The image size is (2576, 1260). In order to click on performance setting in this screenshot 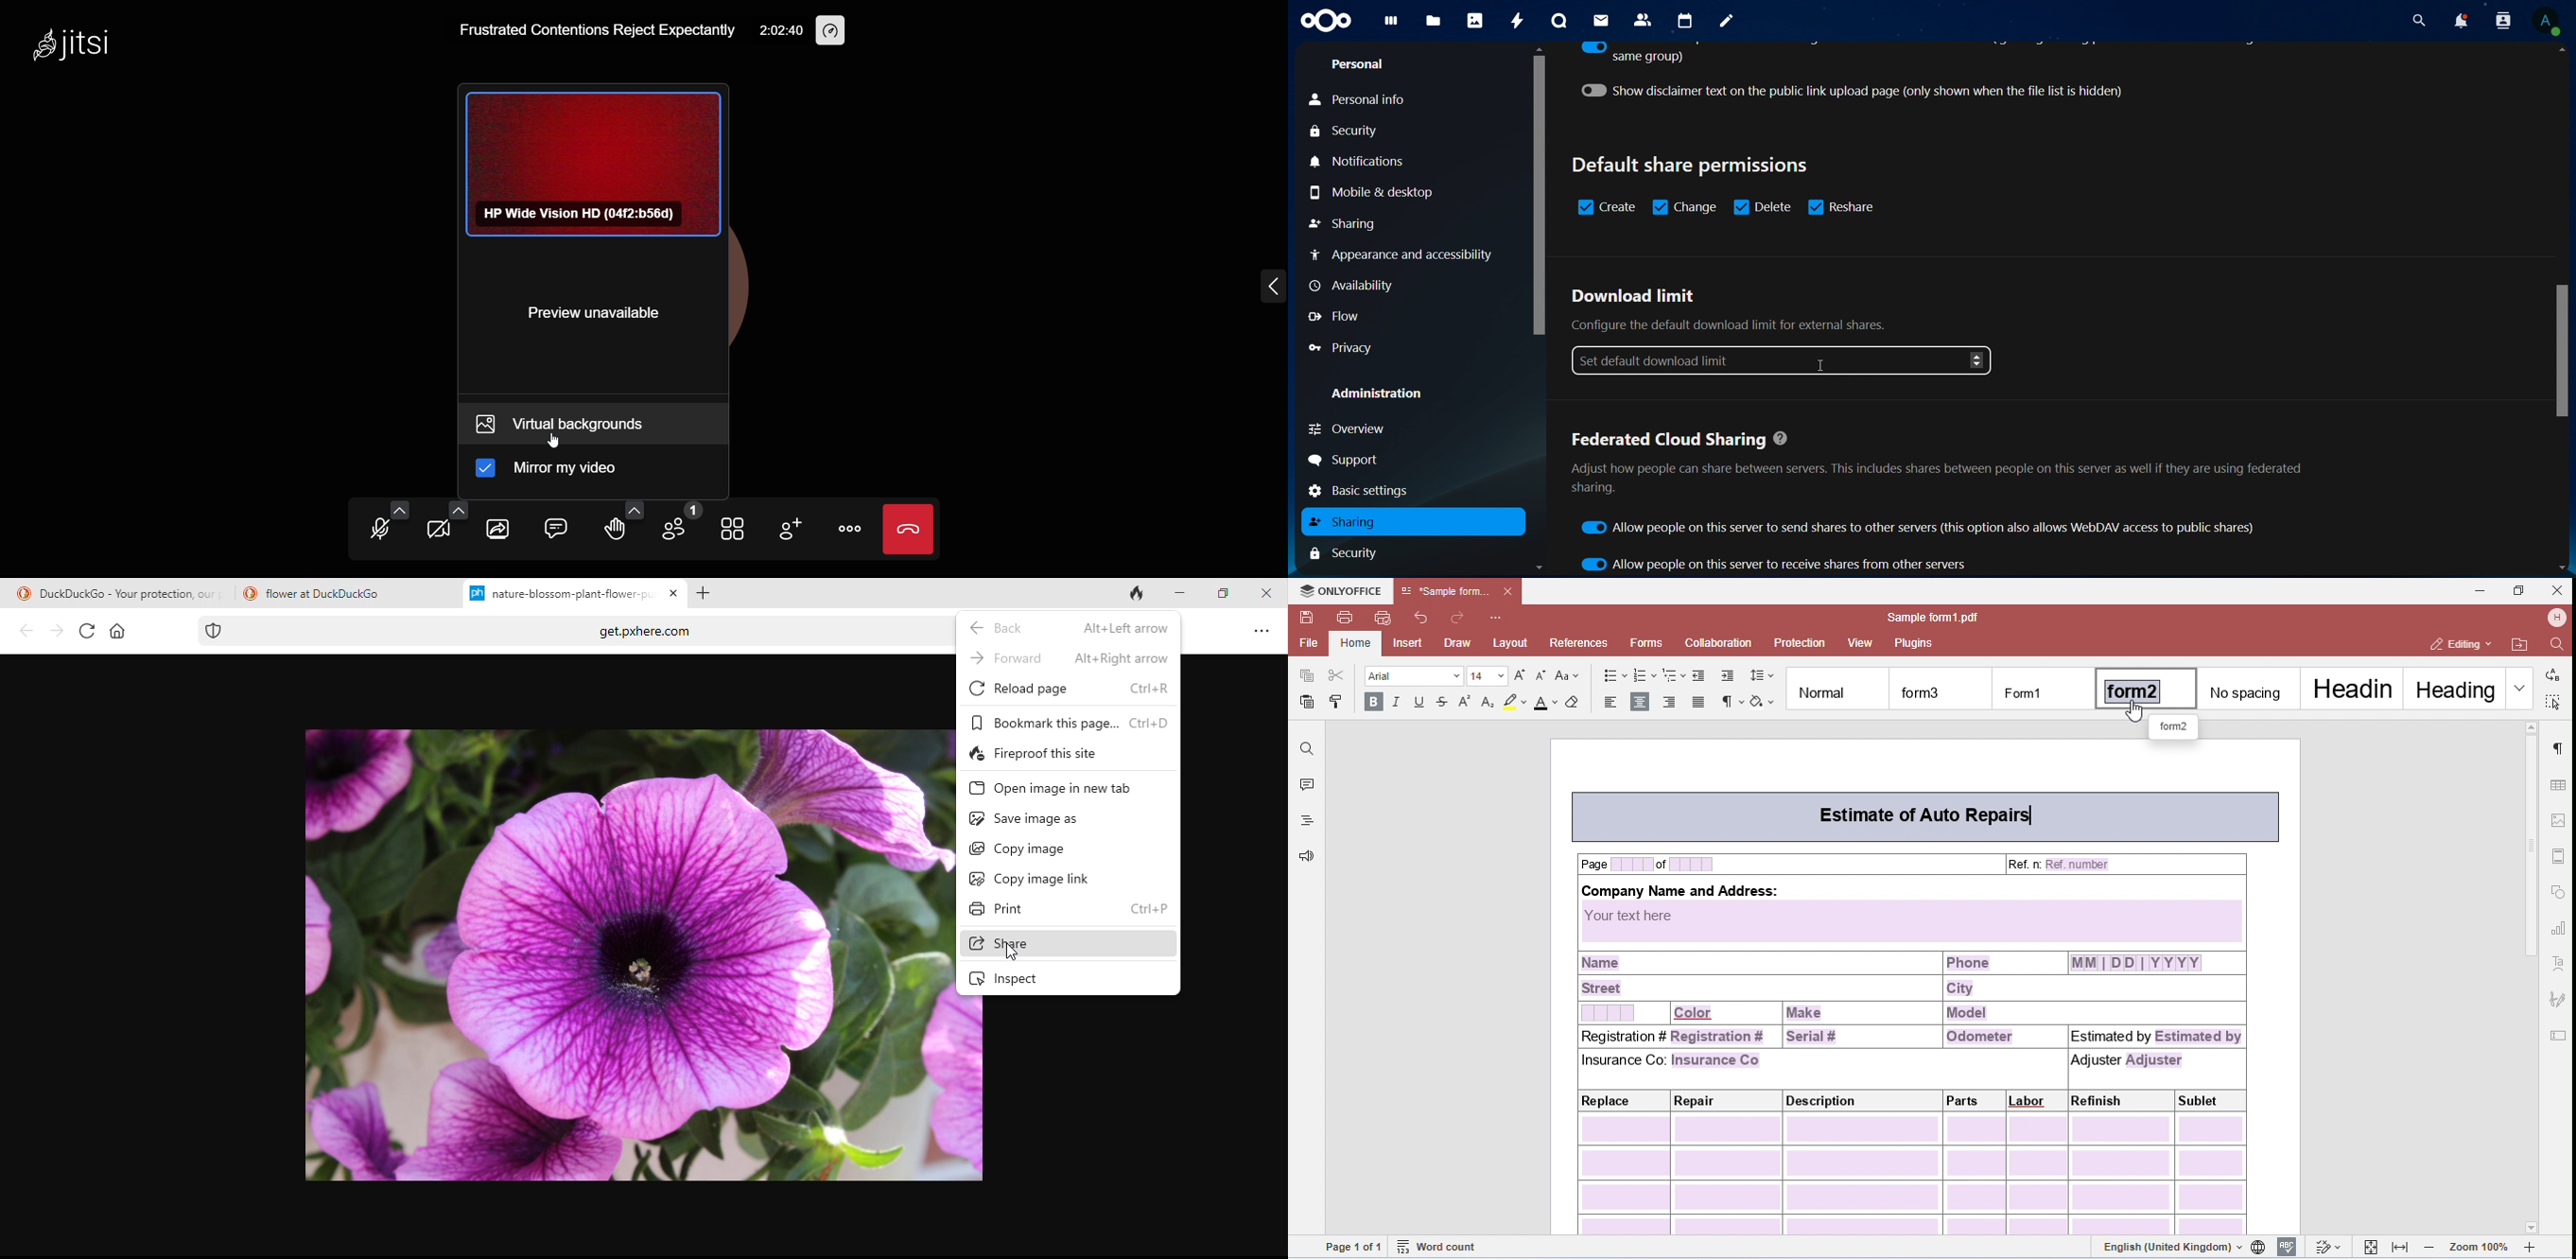, I will do `click(835, 29)`.